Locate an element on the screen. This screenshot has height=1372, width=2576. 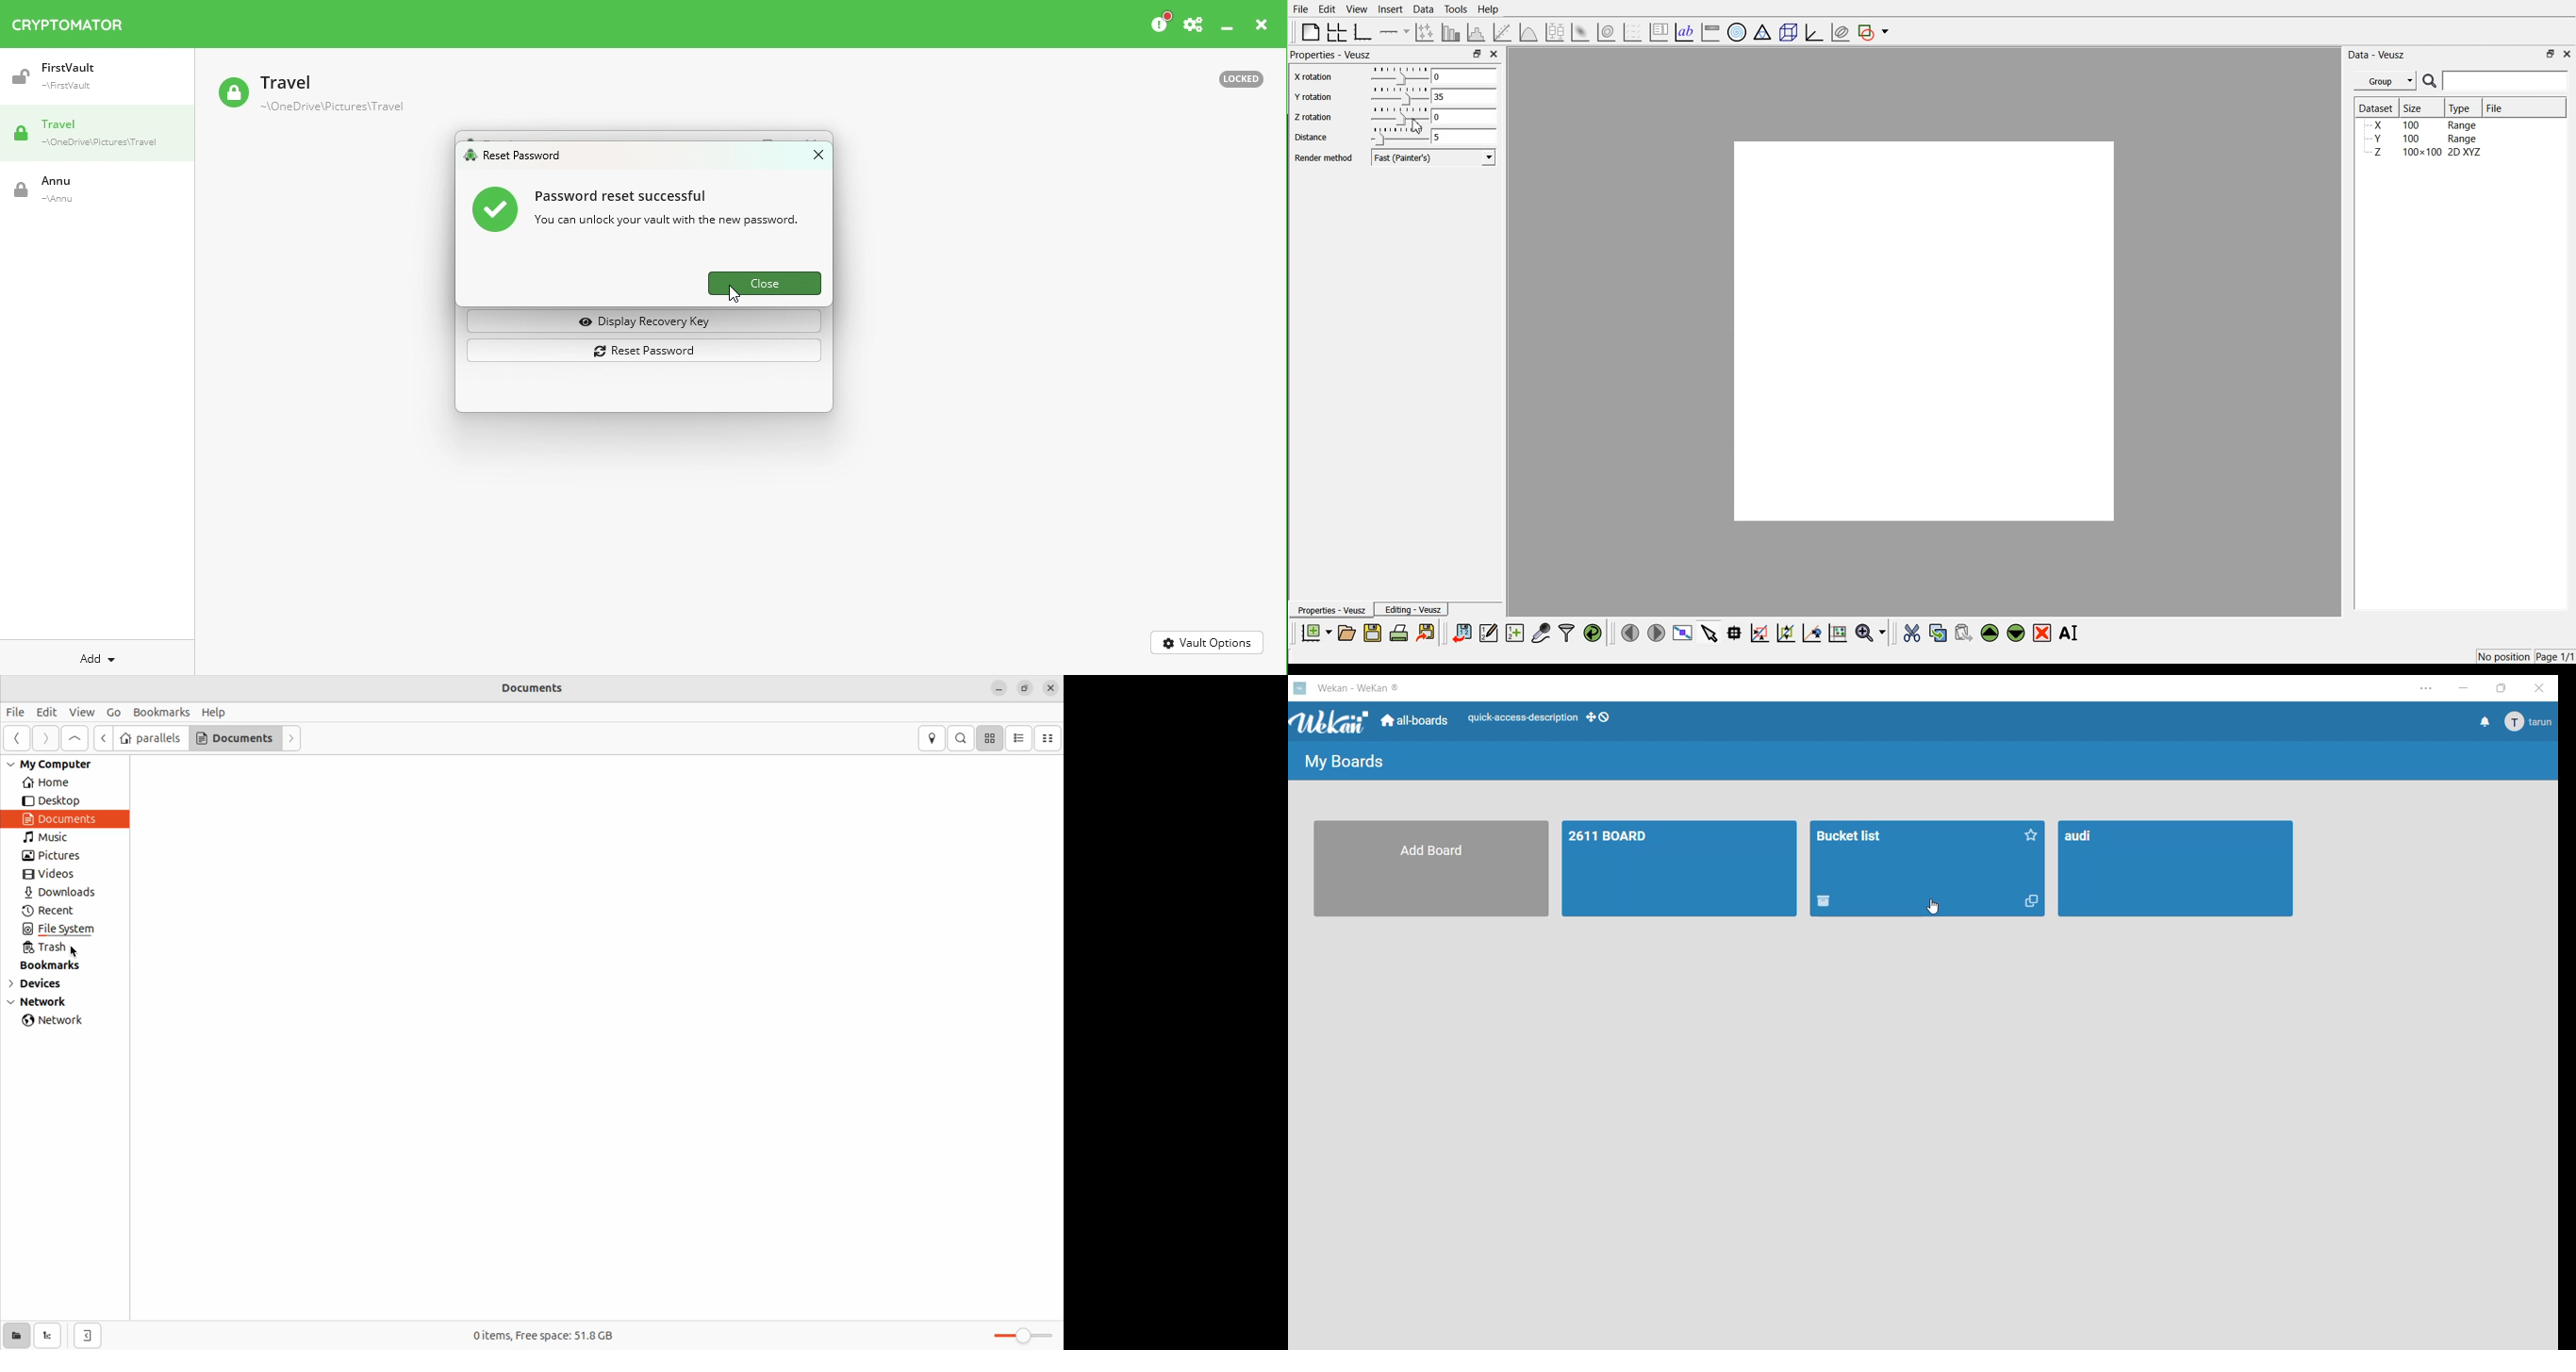
bookmark is located at coordinates (160, 712).